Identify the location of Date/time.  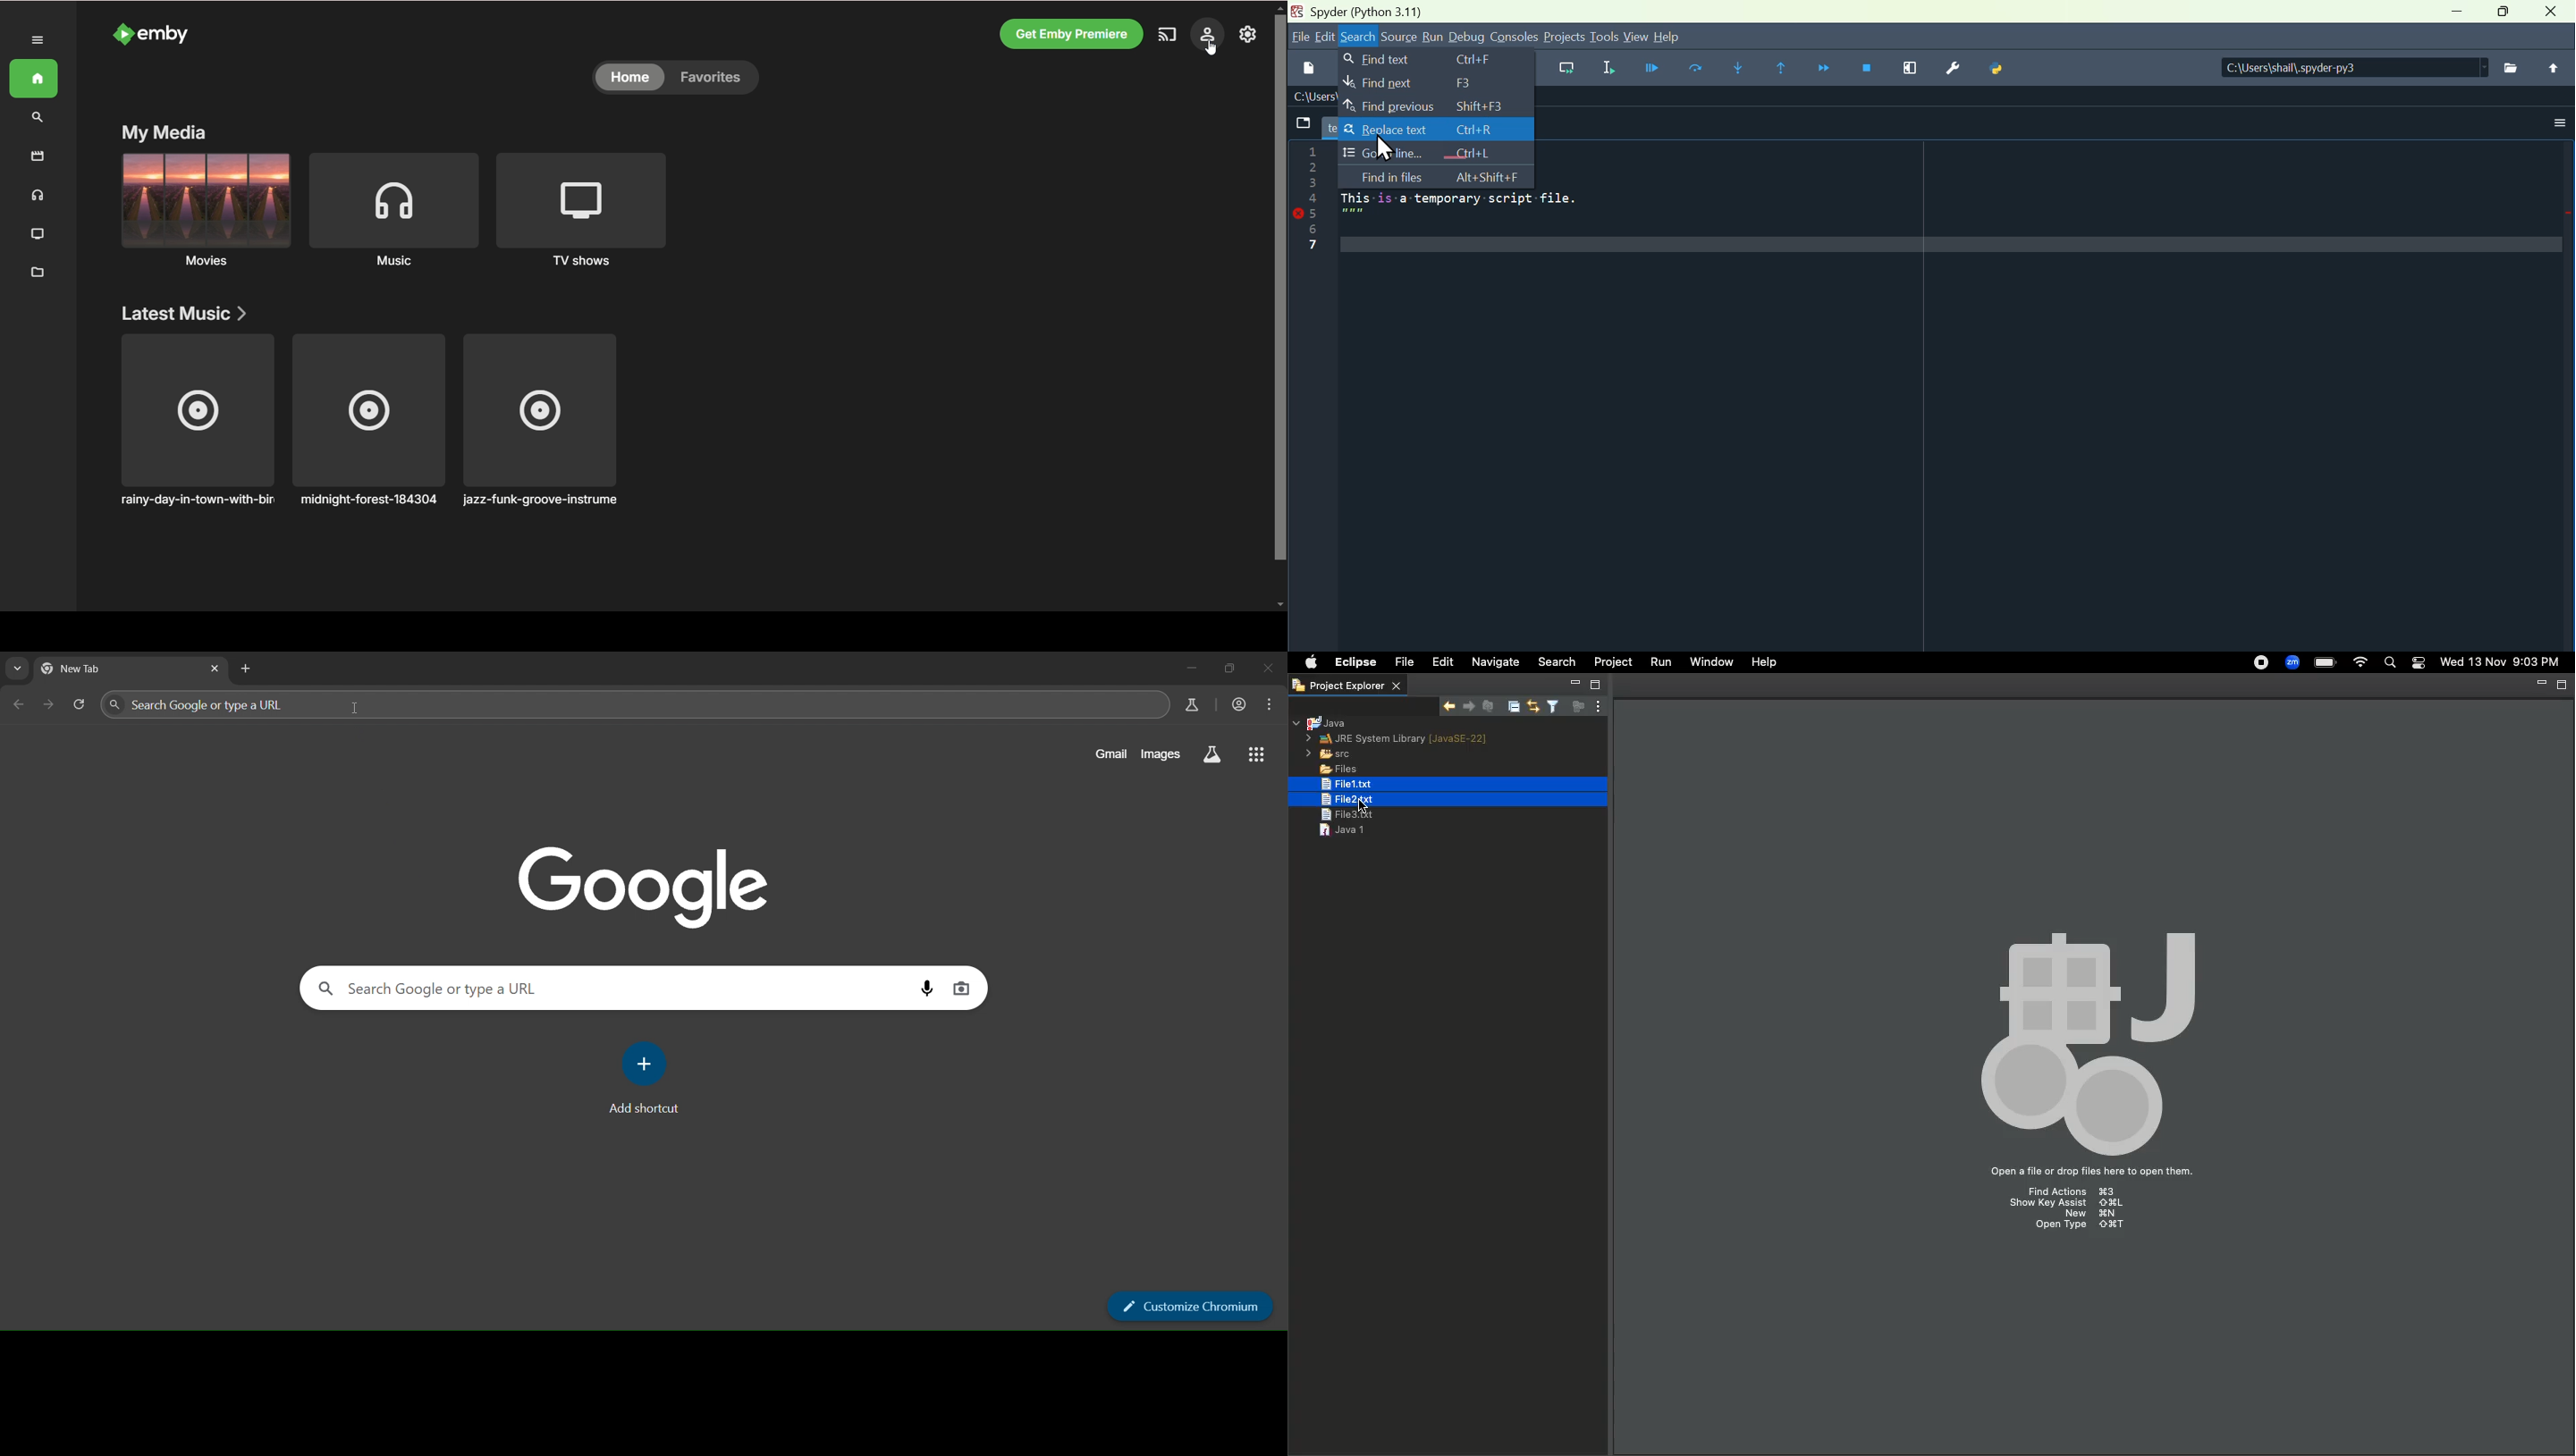
(2502, 662).